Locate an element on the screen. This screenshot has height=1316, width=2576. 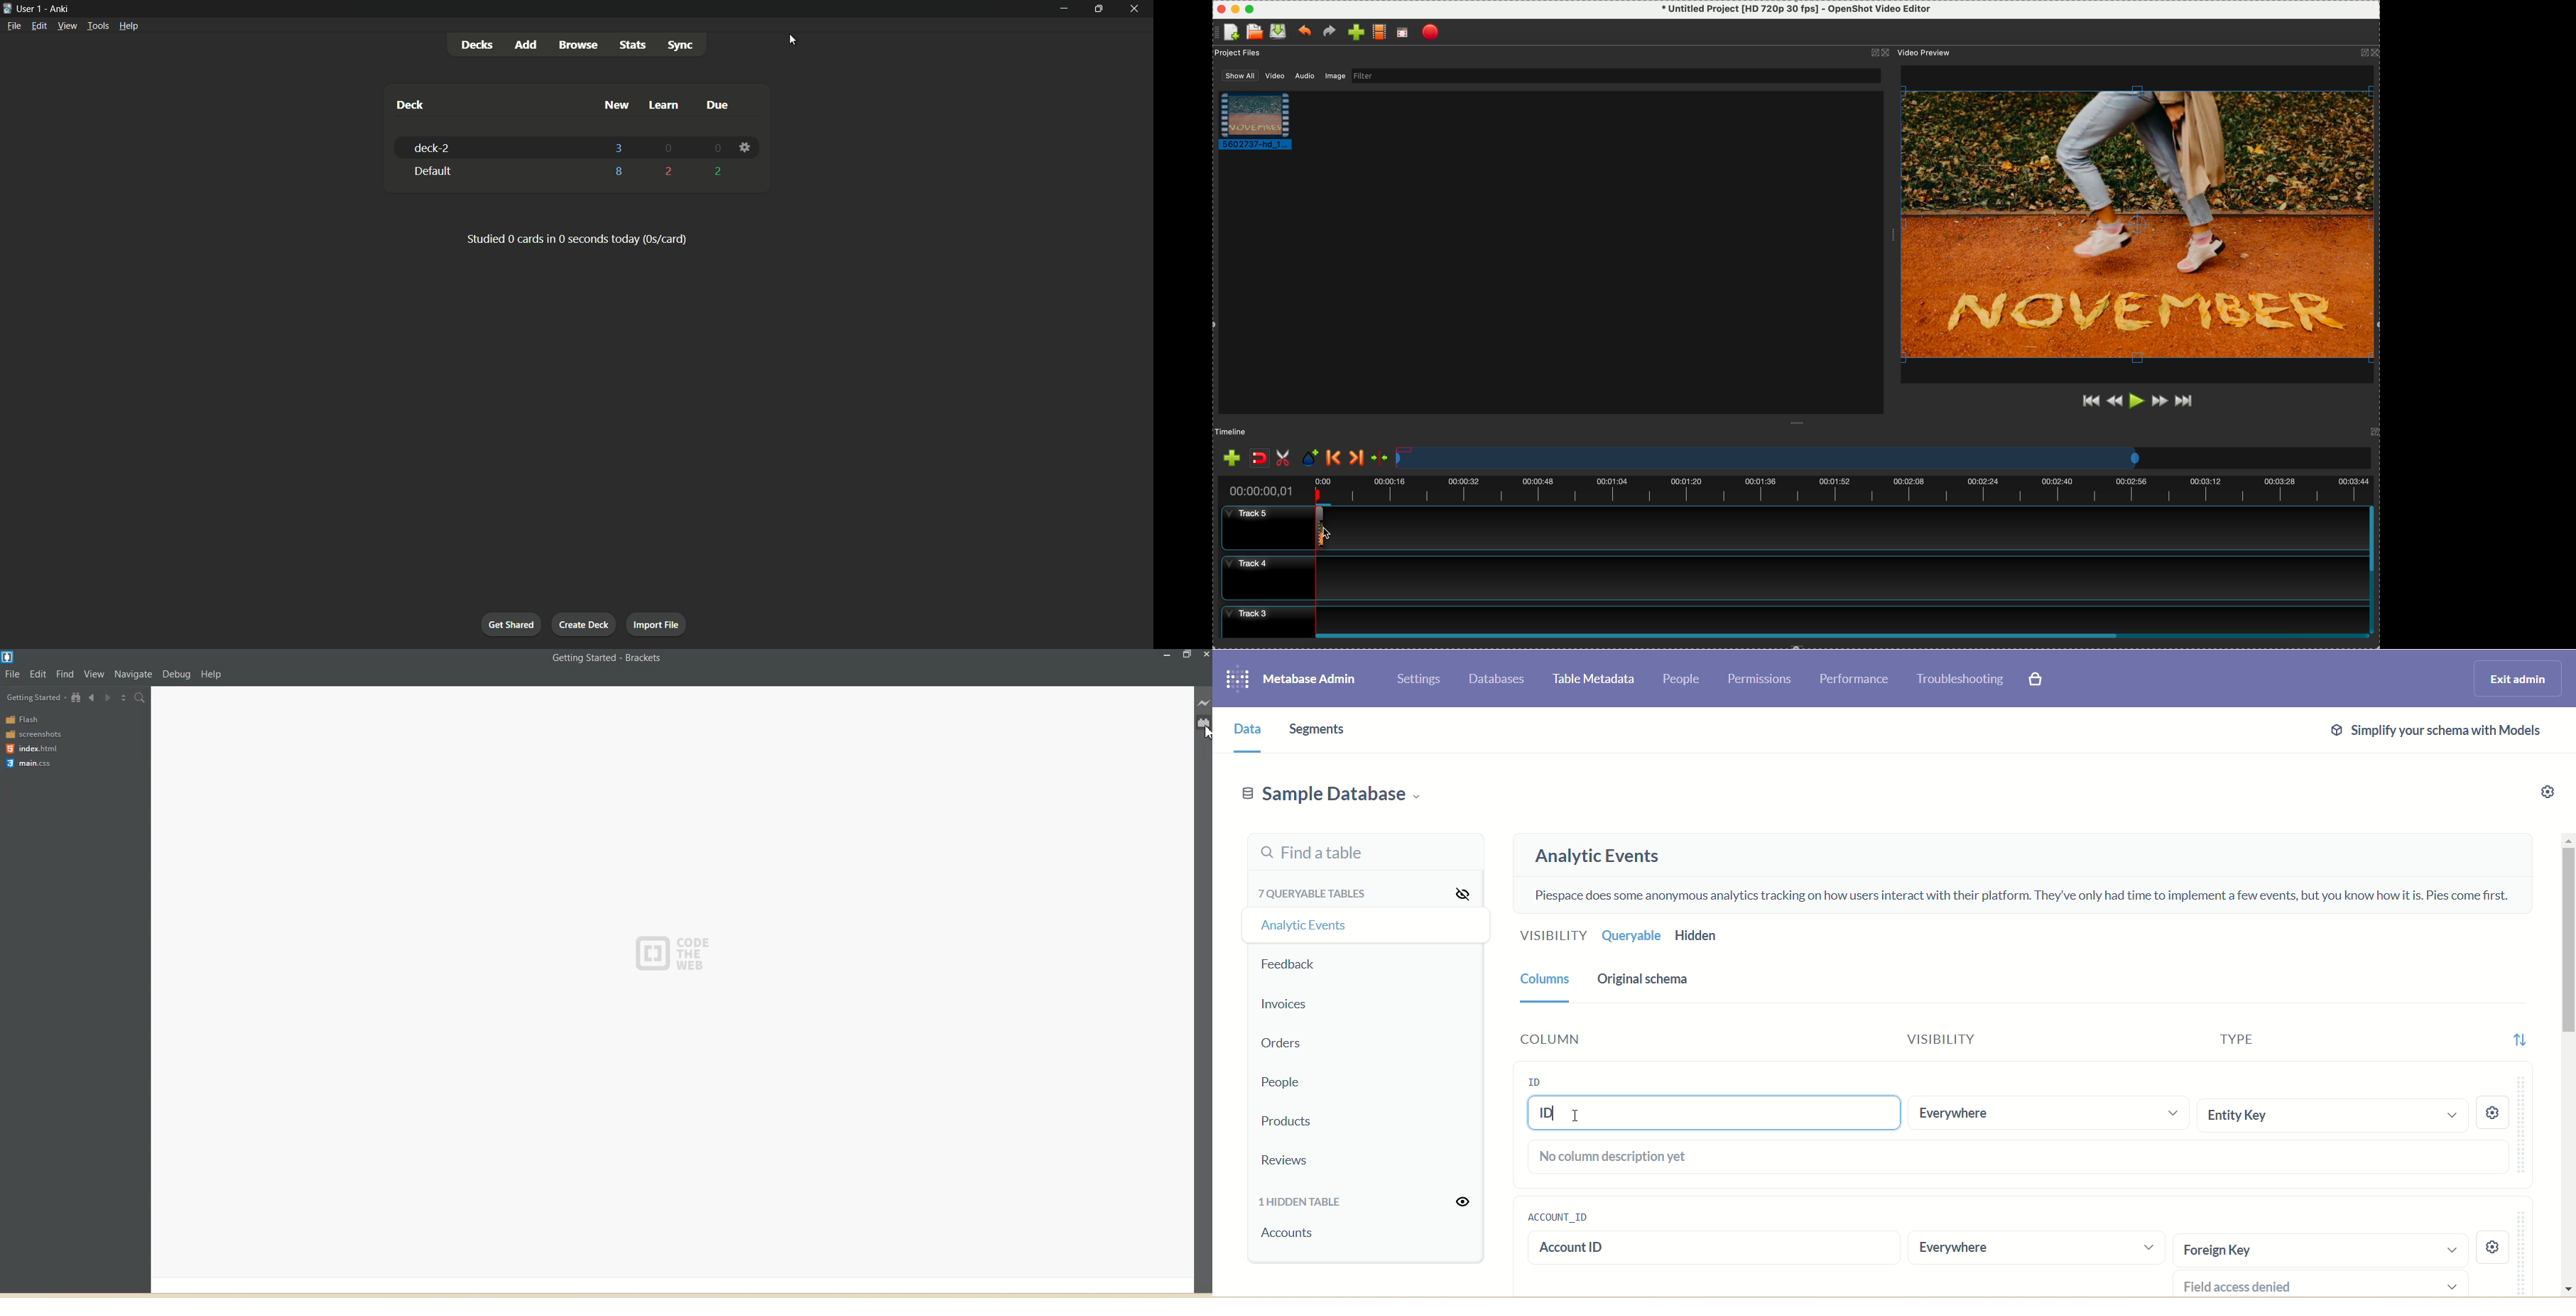
stats is located at coordinates (632, 46).